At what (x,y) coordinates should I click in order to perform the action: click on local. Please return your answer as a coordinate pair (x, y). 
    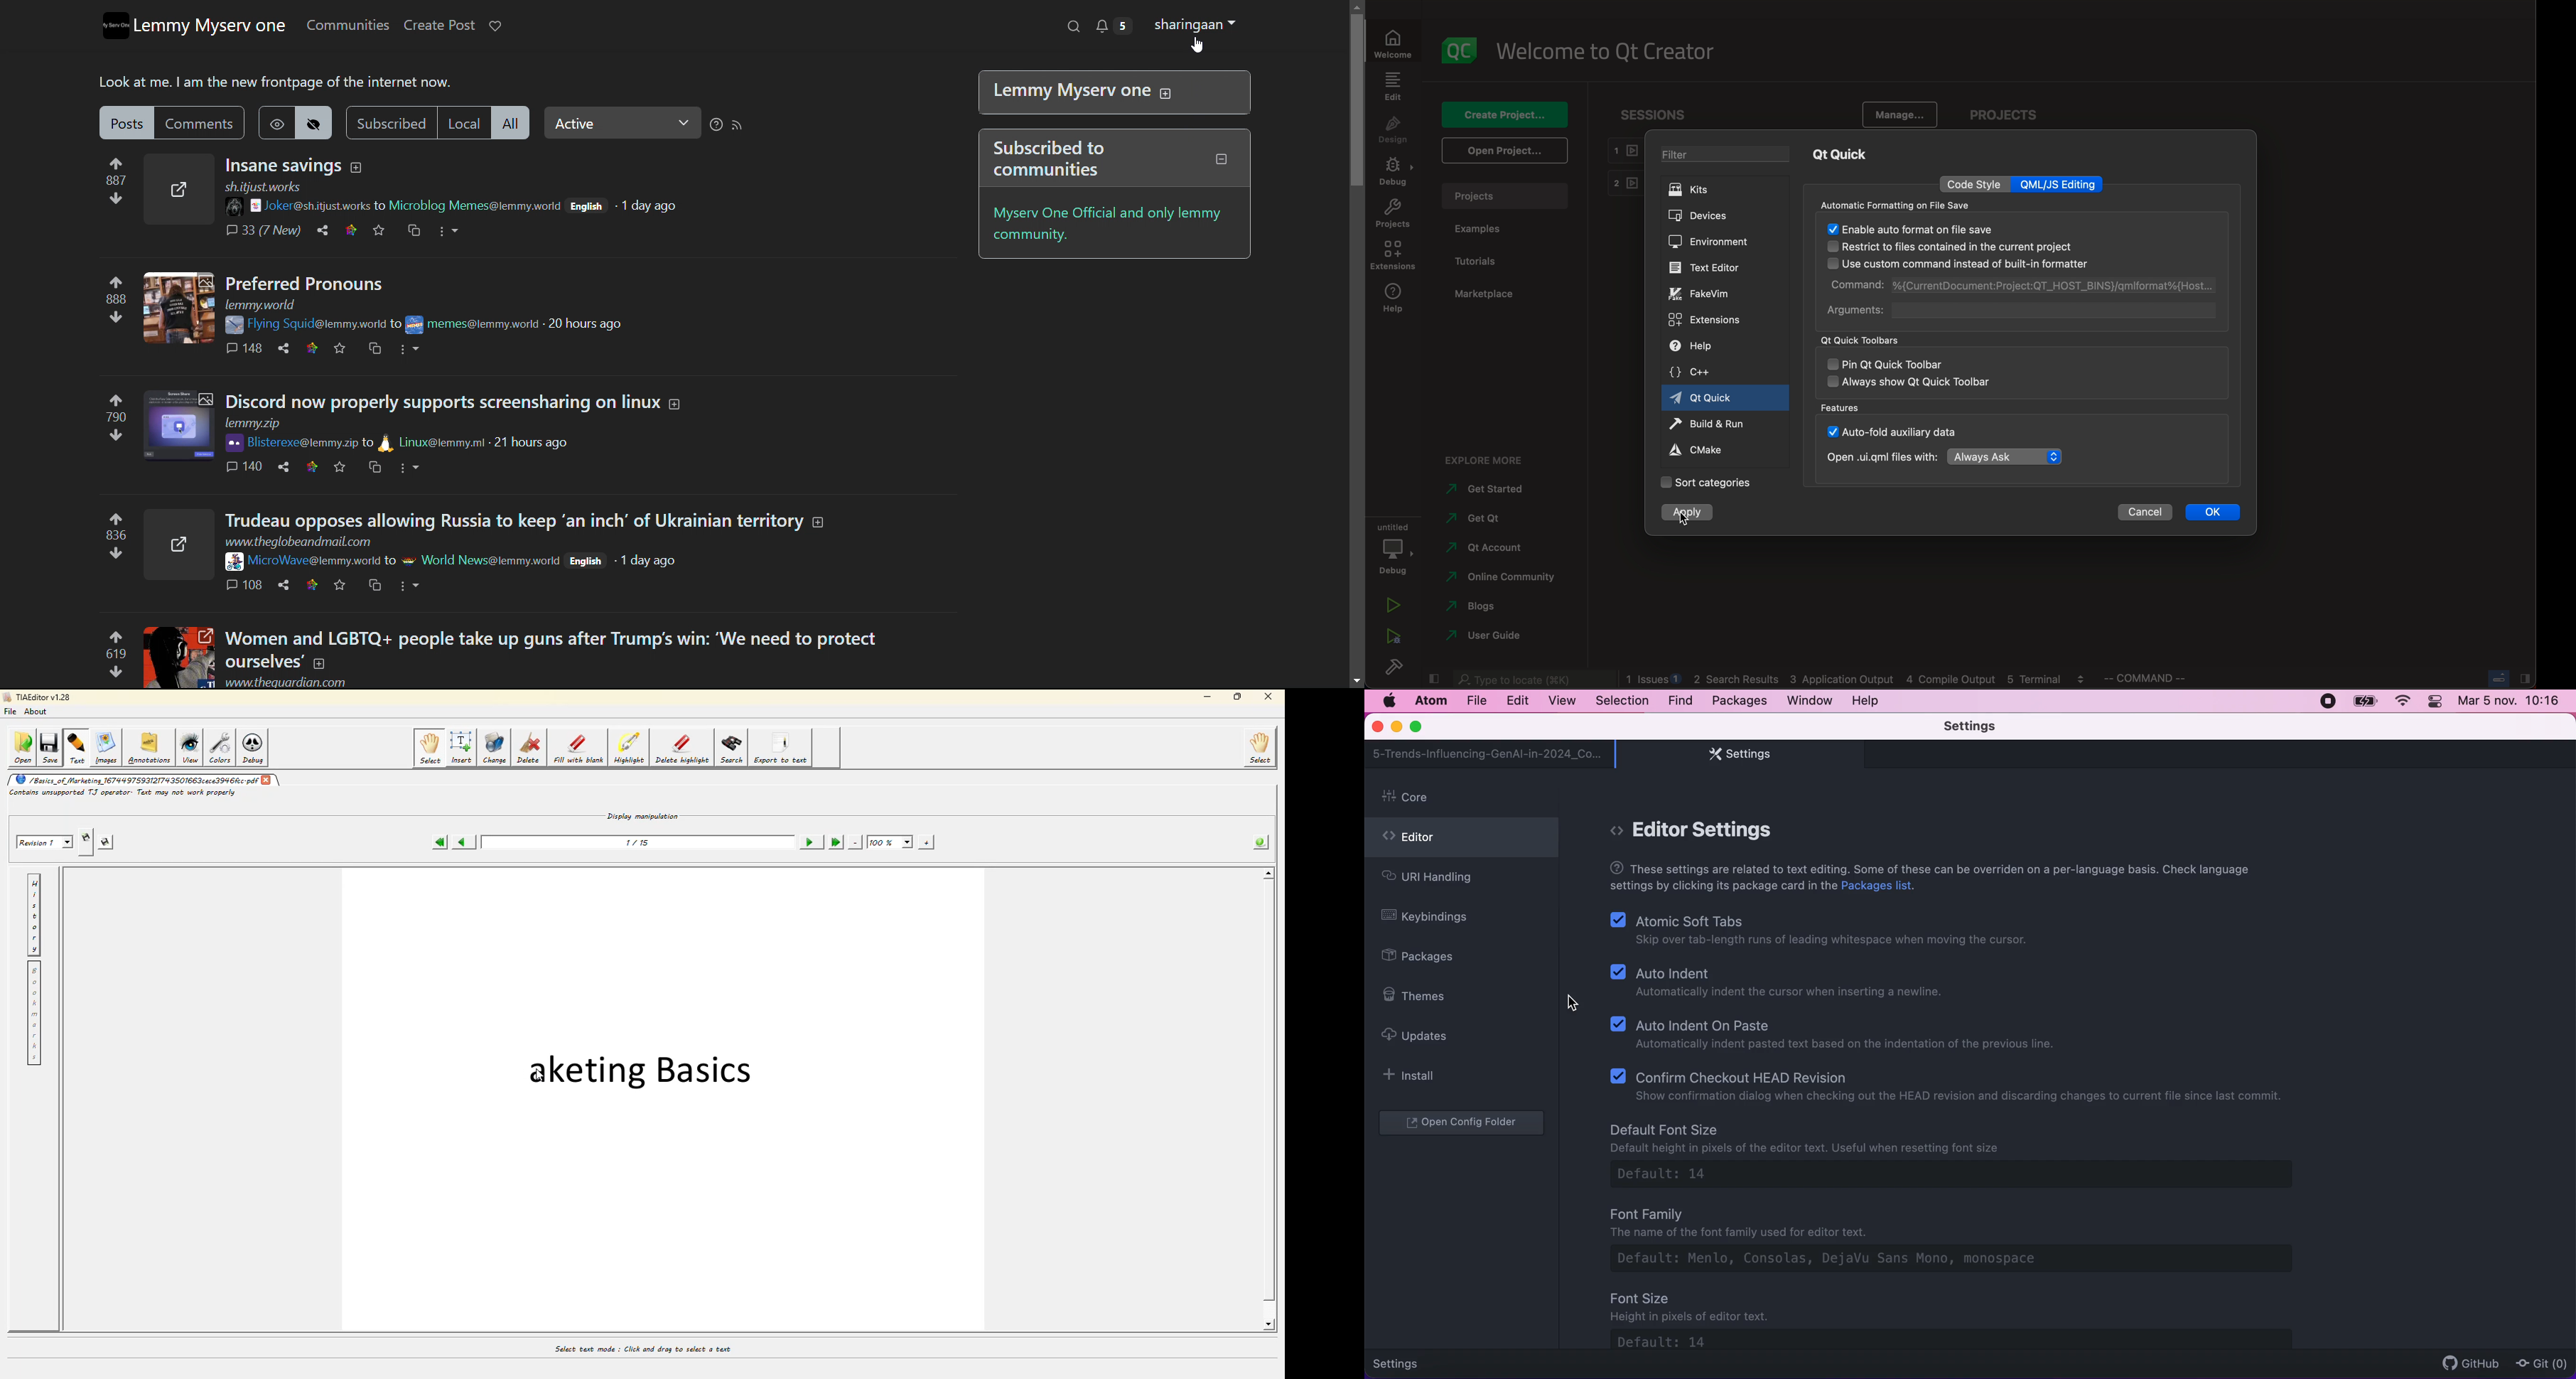
    Looking at the image, I should click on (463, 122).